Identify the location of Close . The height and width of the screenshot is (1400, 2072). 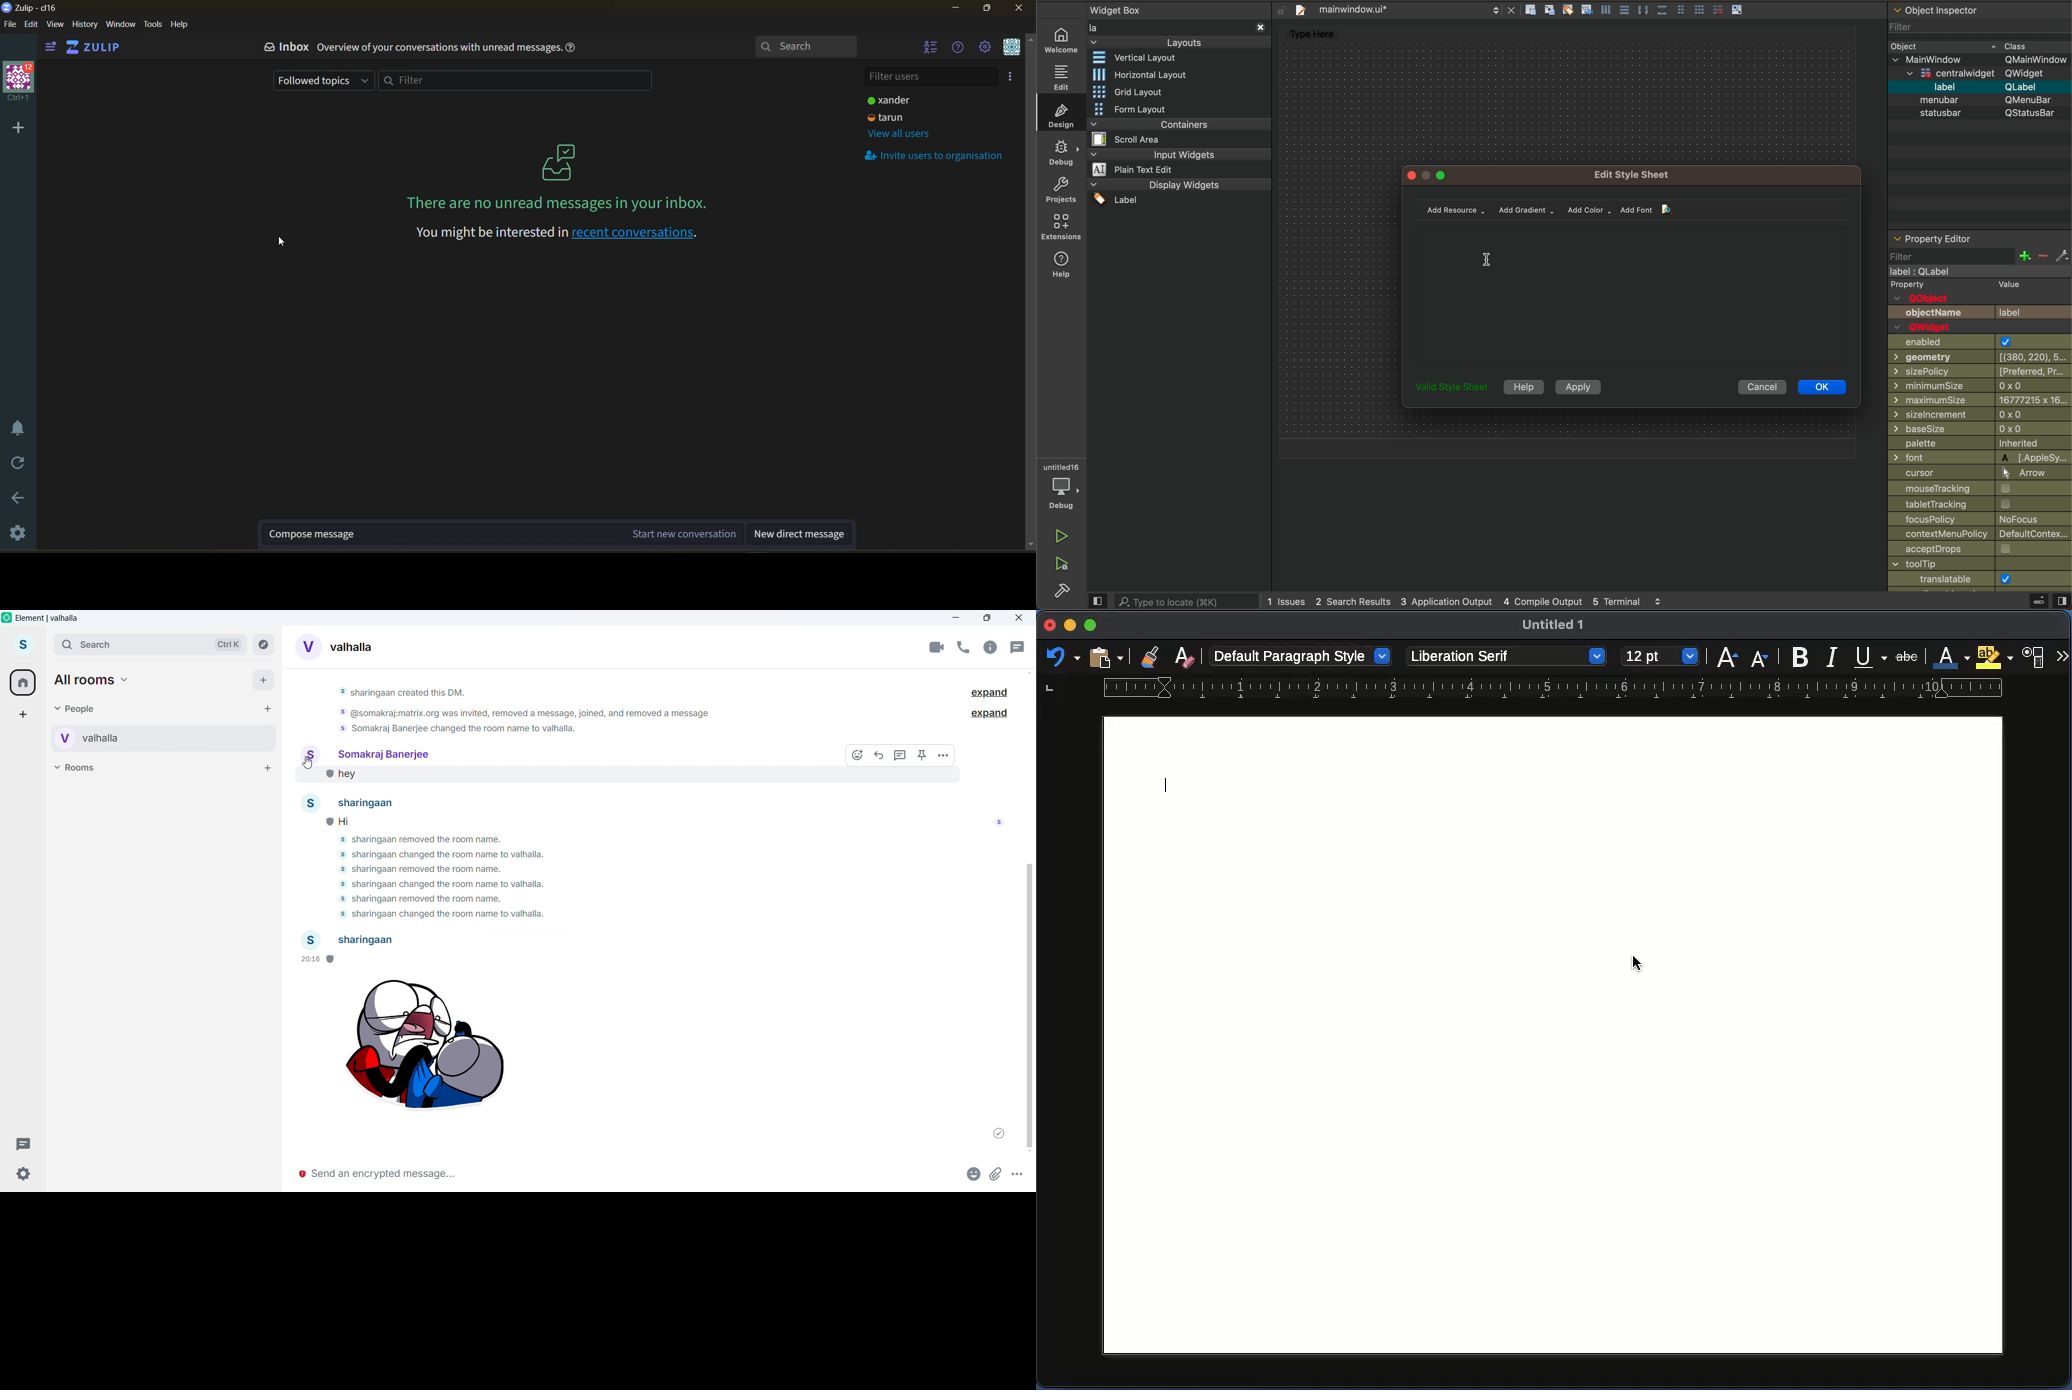
(1019, 618).